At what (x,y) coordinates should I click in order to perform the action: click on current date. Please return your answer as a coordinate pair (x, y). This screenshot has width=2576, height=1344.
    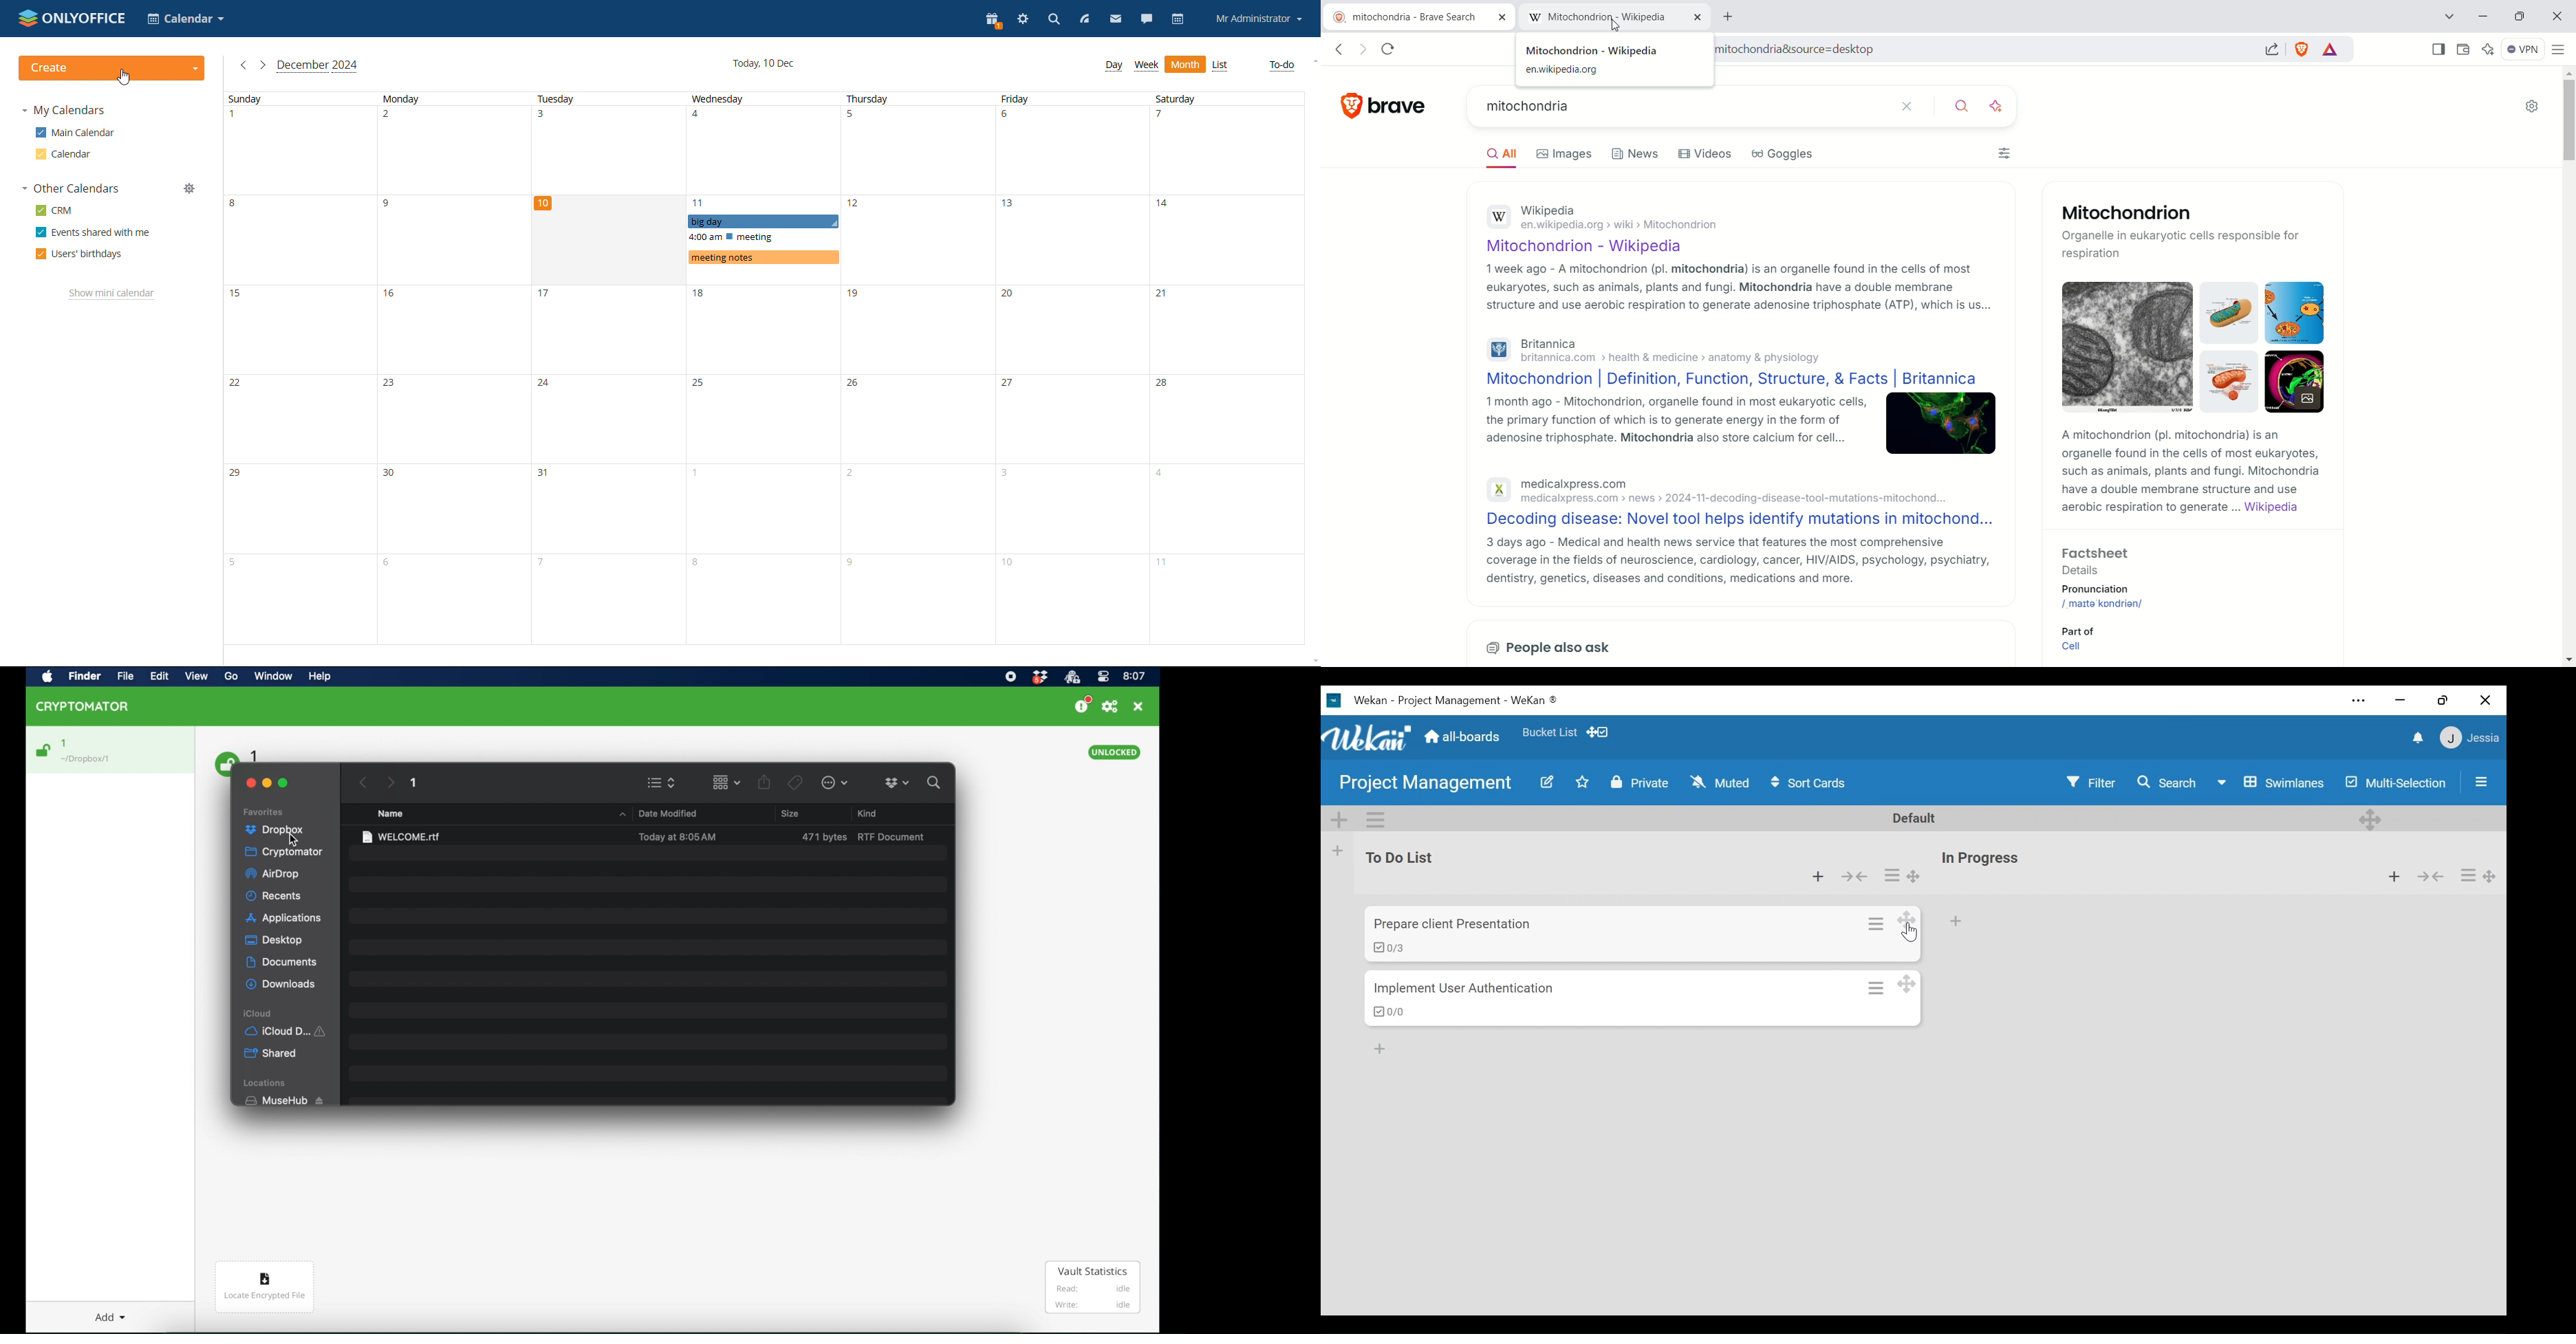
    Looking at the image, I should click on (764, 63).